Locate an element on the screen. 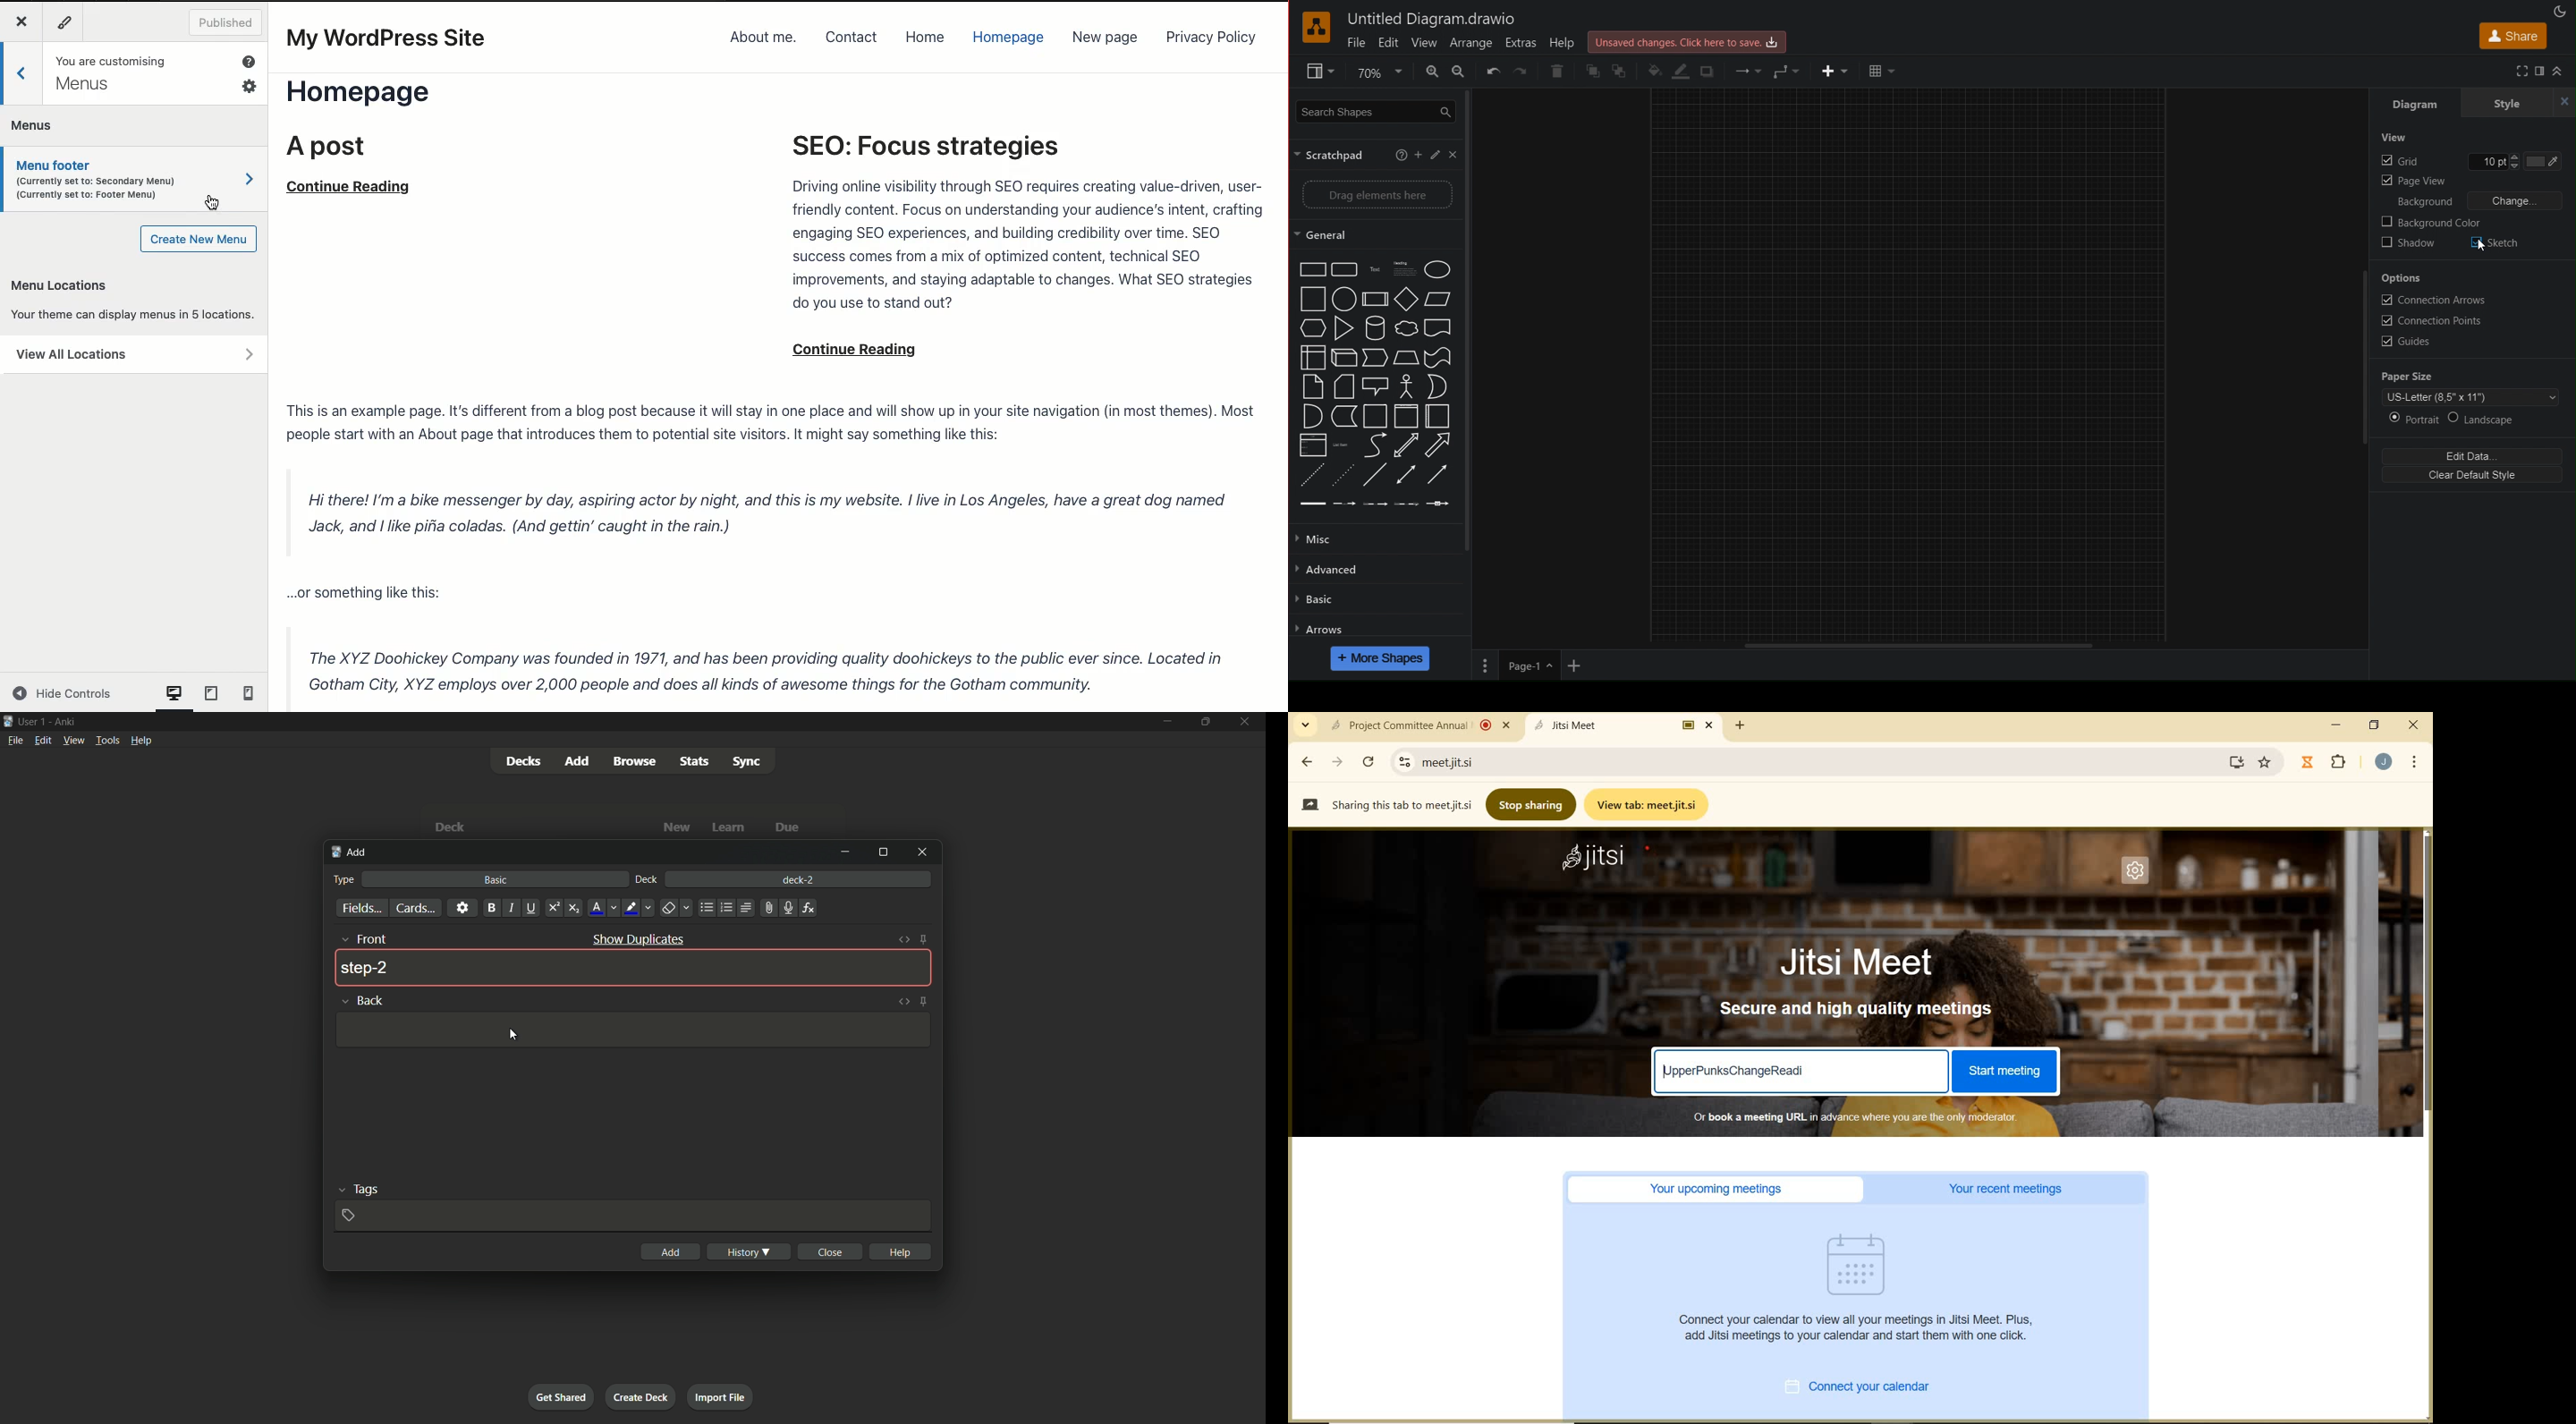 The image size is (2576, 1428). connector with label is located at coordinates (1342, 506).